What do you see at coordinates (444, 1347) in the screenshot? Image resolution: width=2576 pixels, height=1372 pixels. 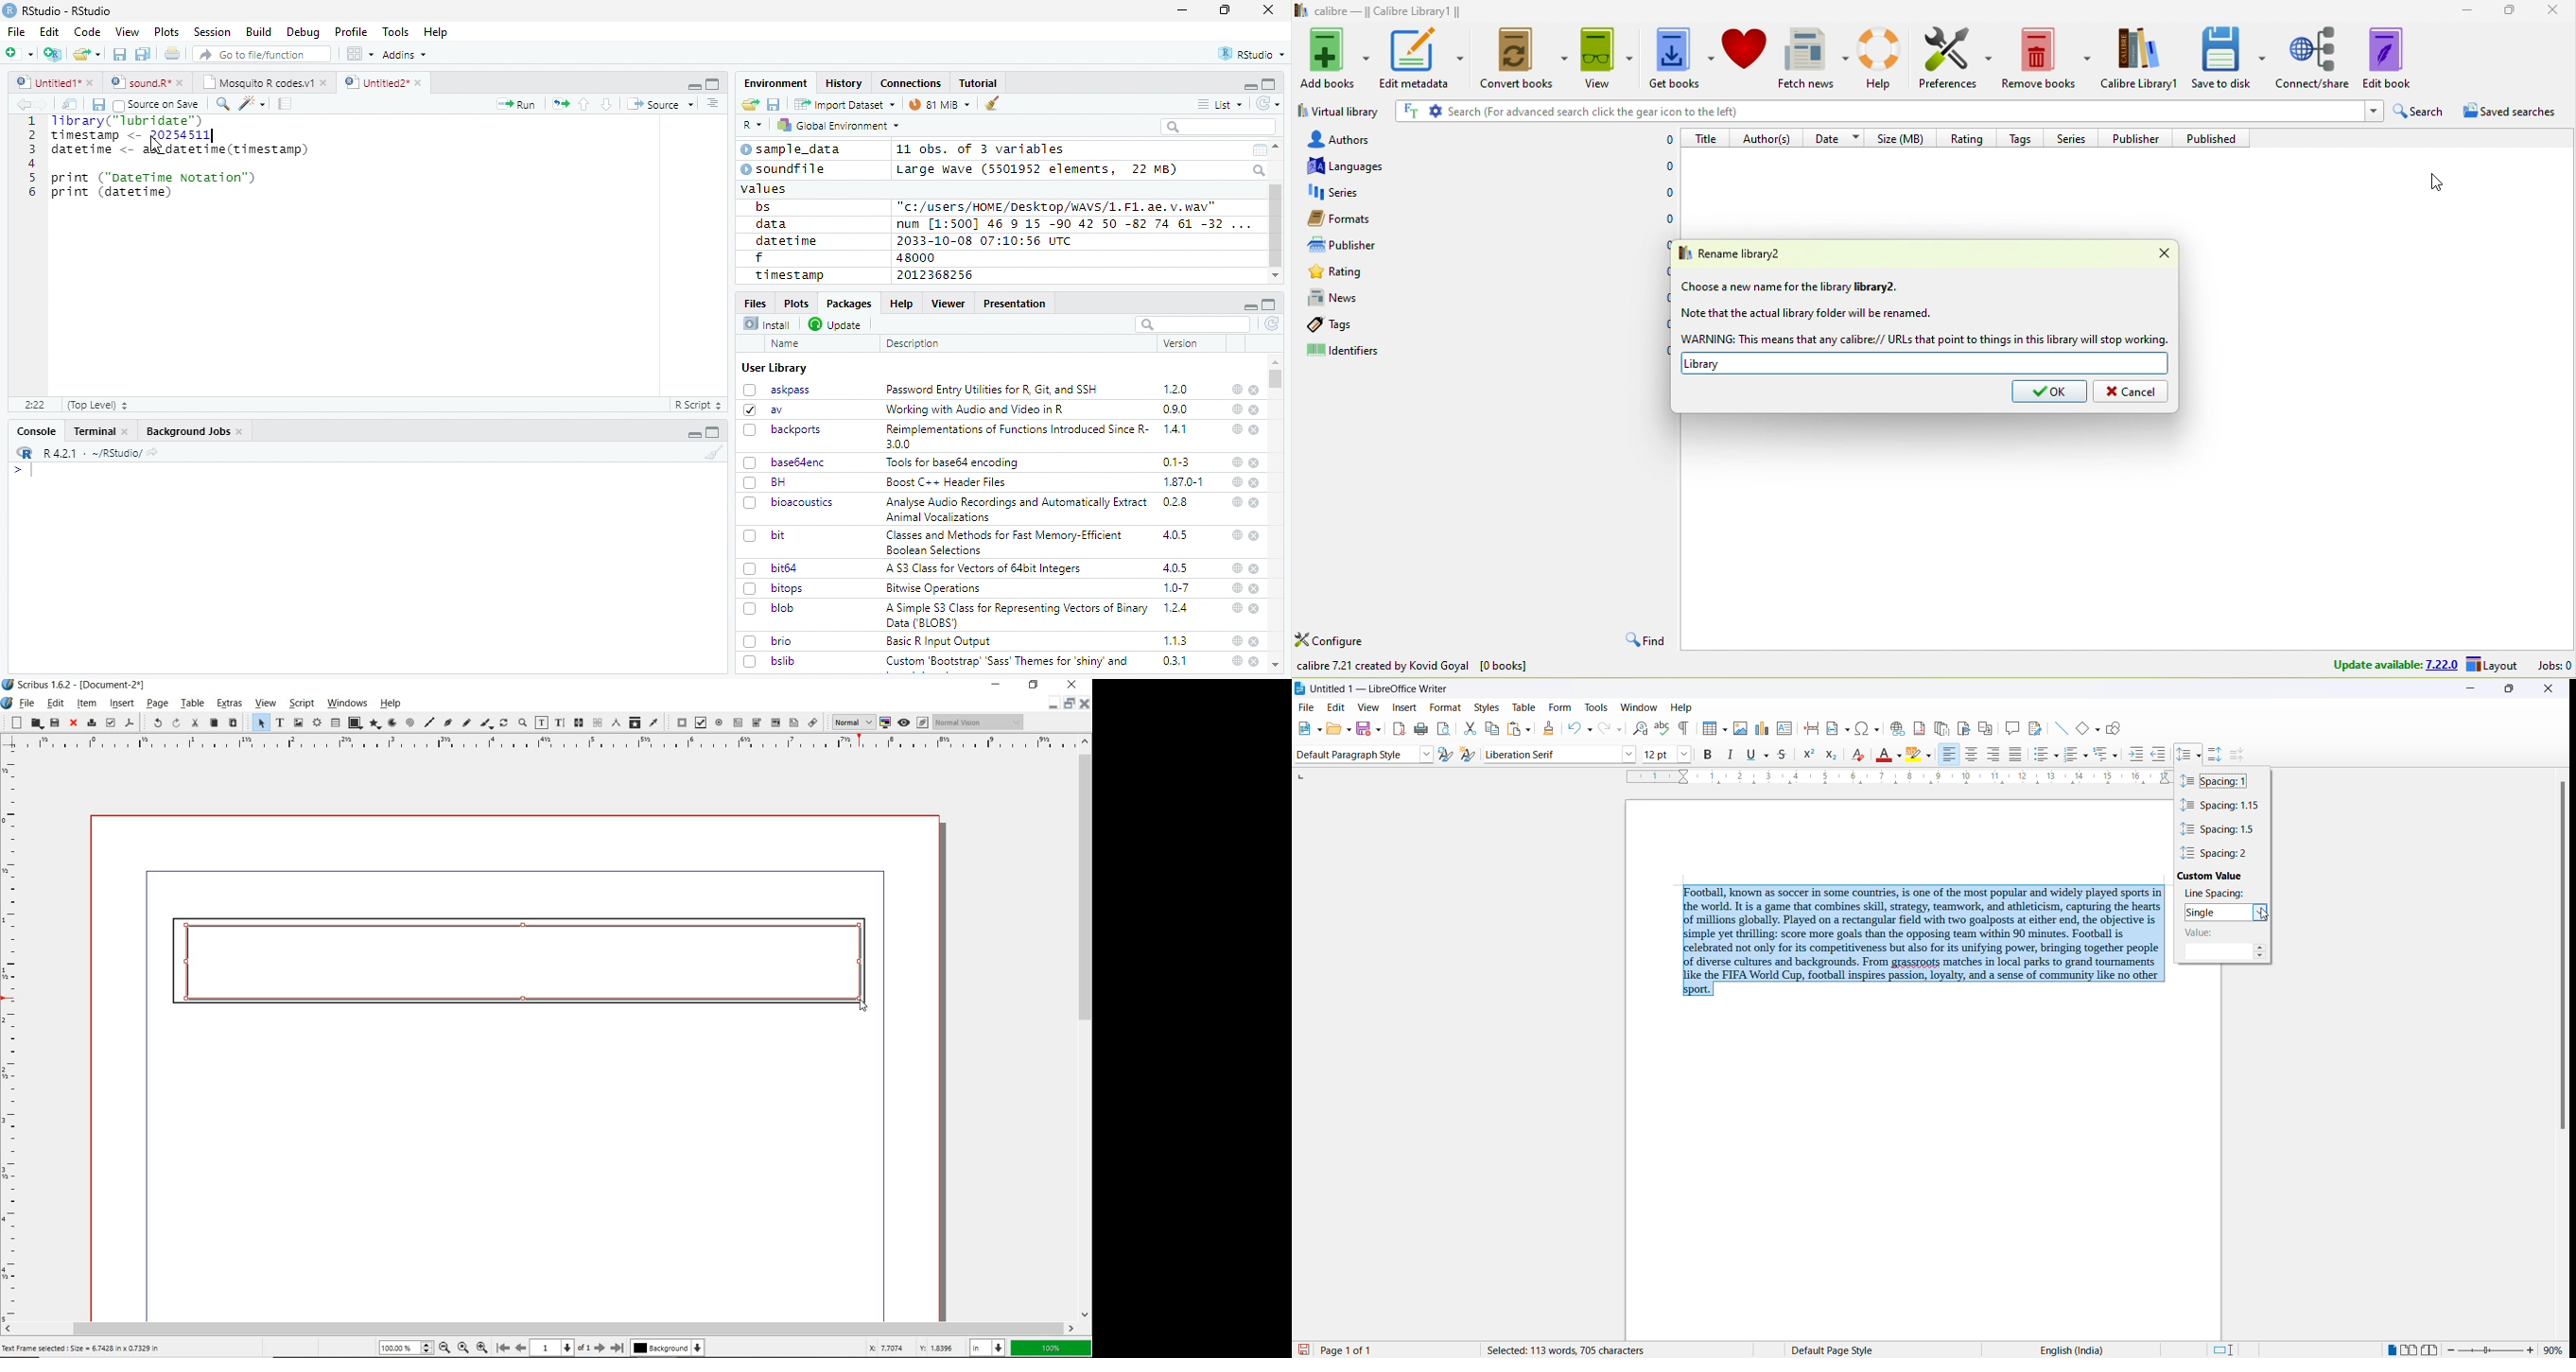 I see `zoom in` at bounding box center [444, 1347].